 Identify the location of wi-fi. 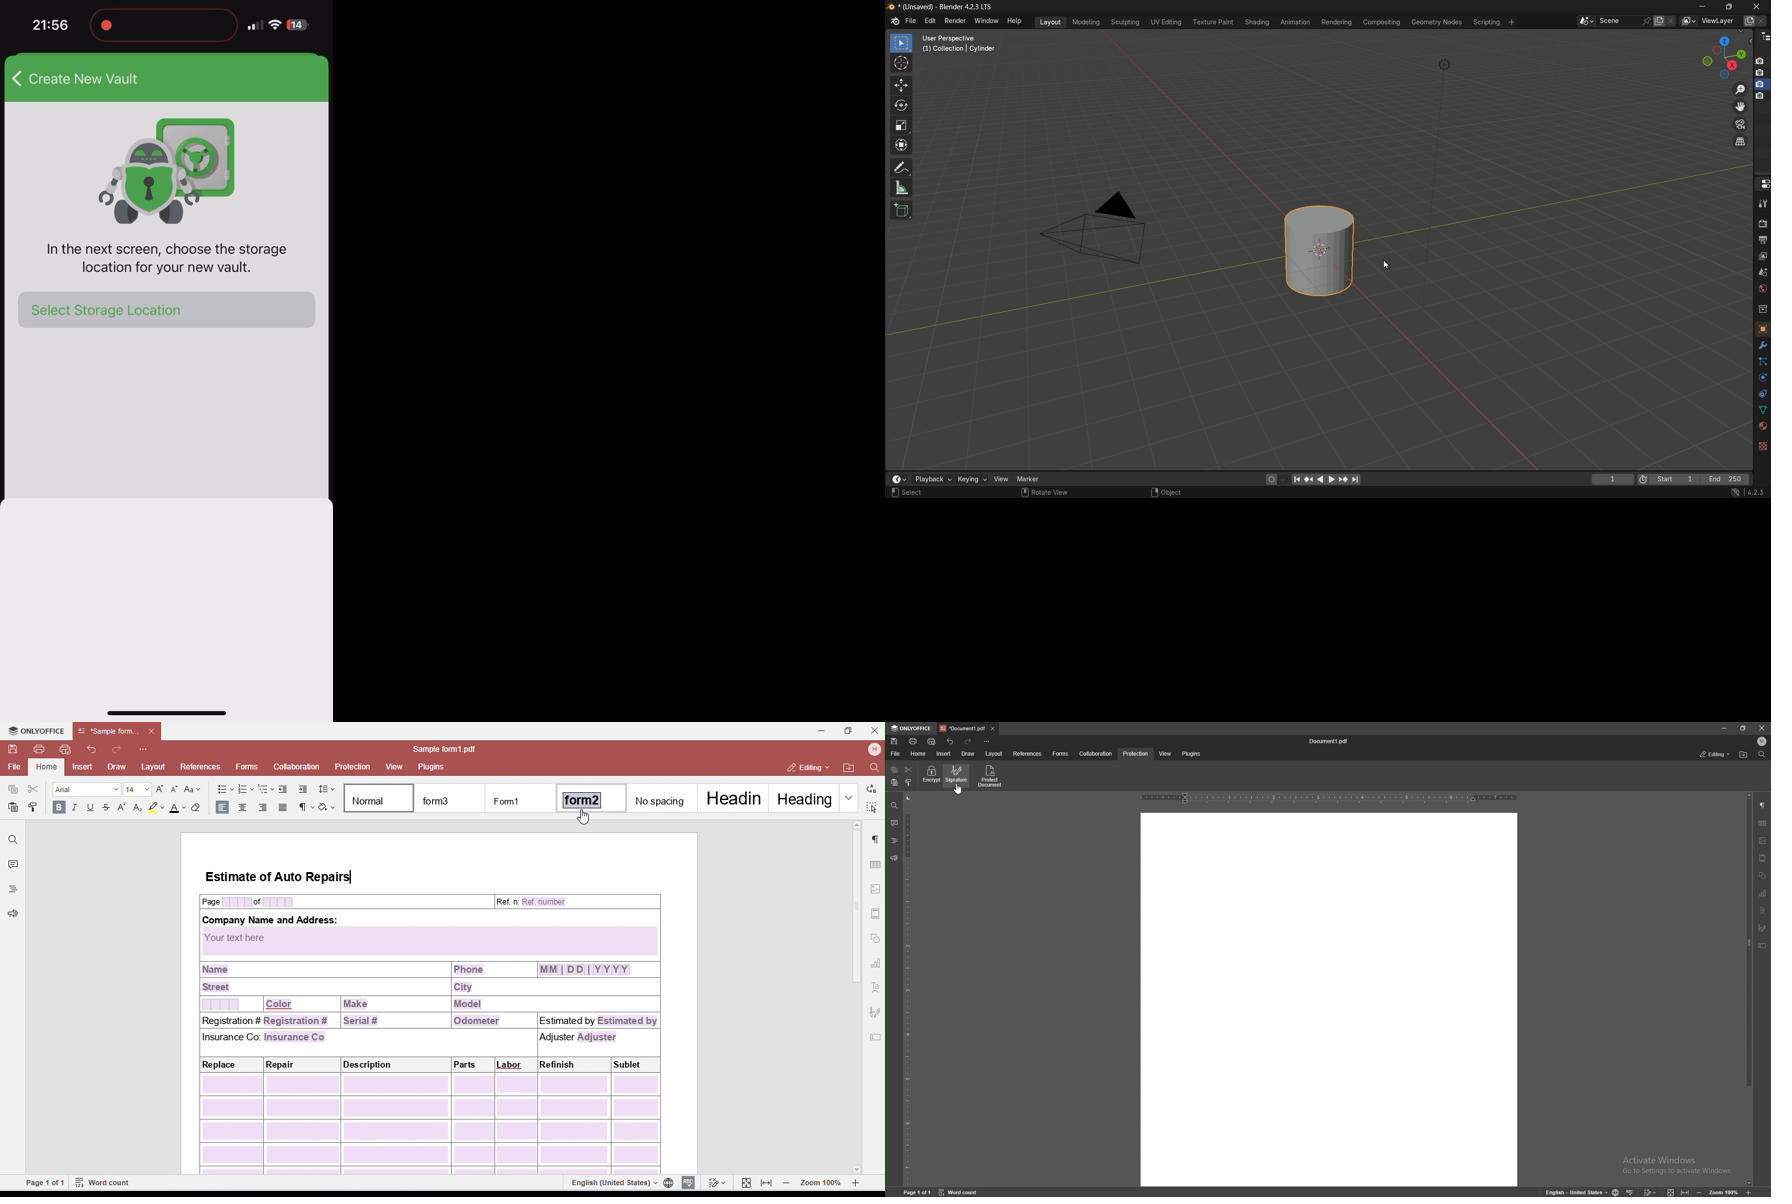
(276, 28).